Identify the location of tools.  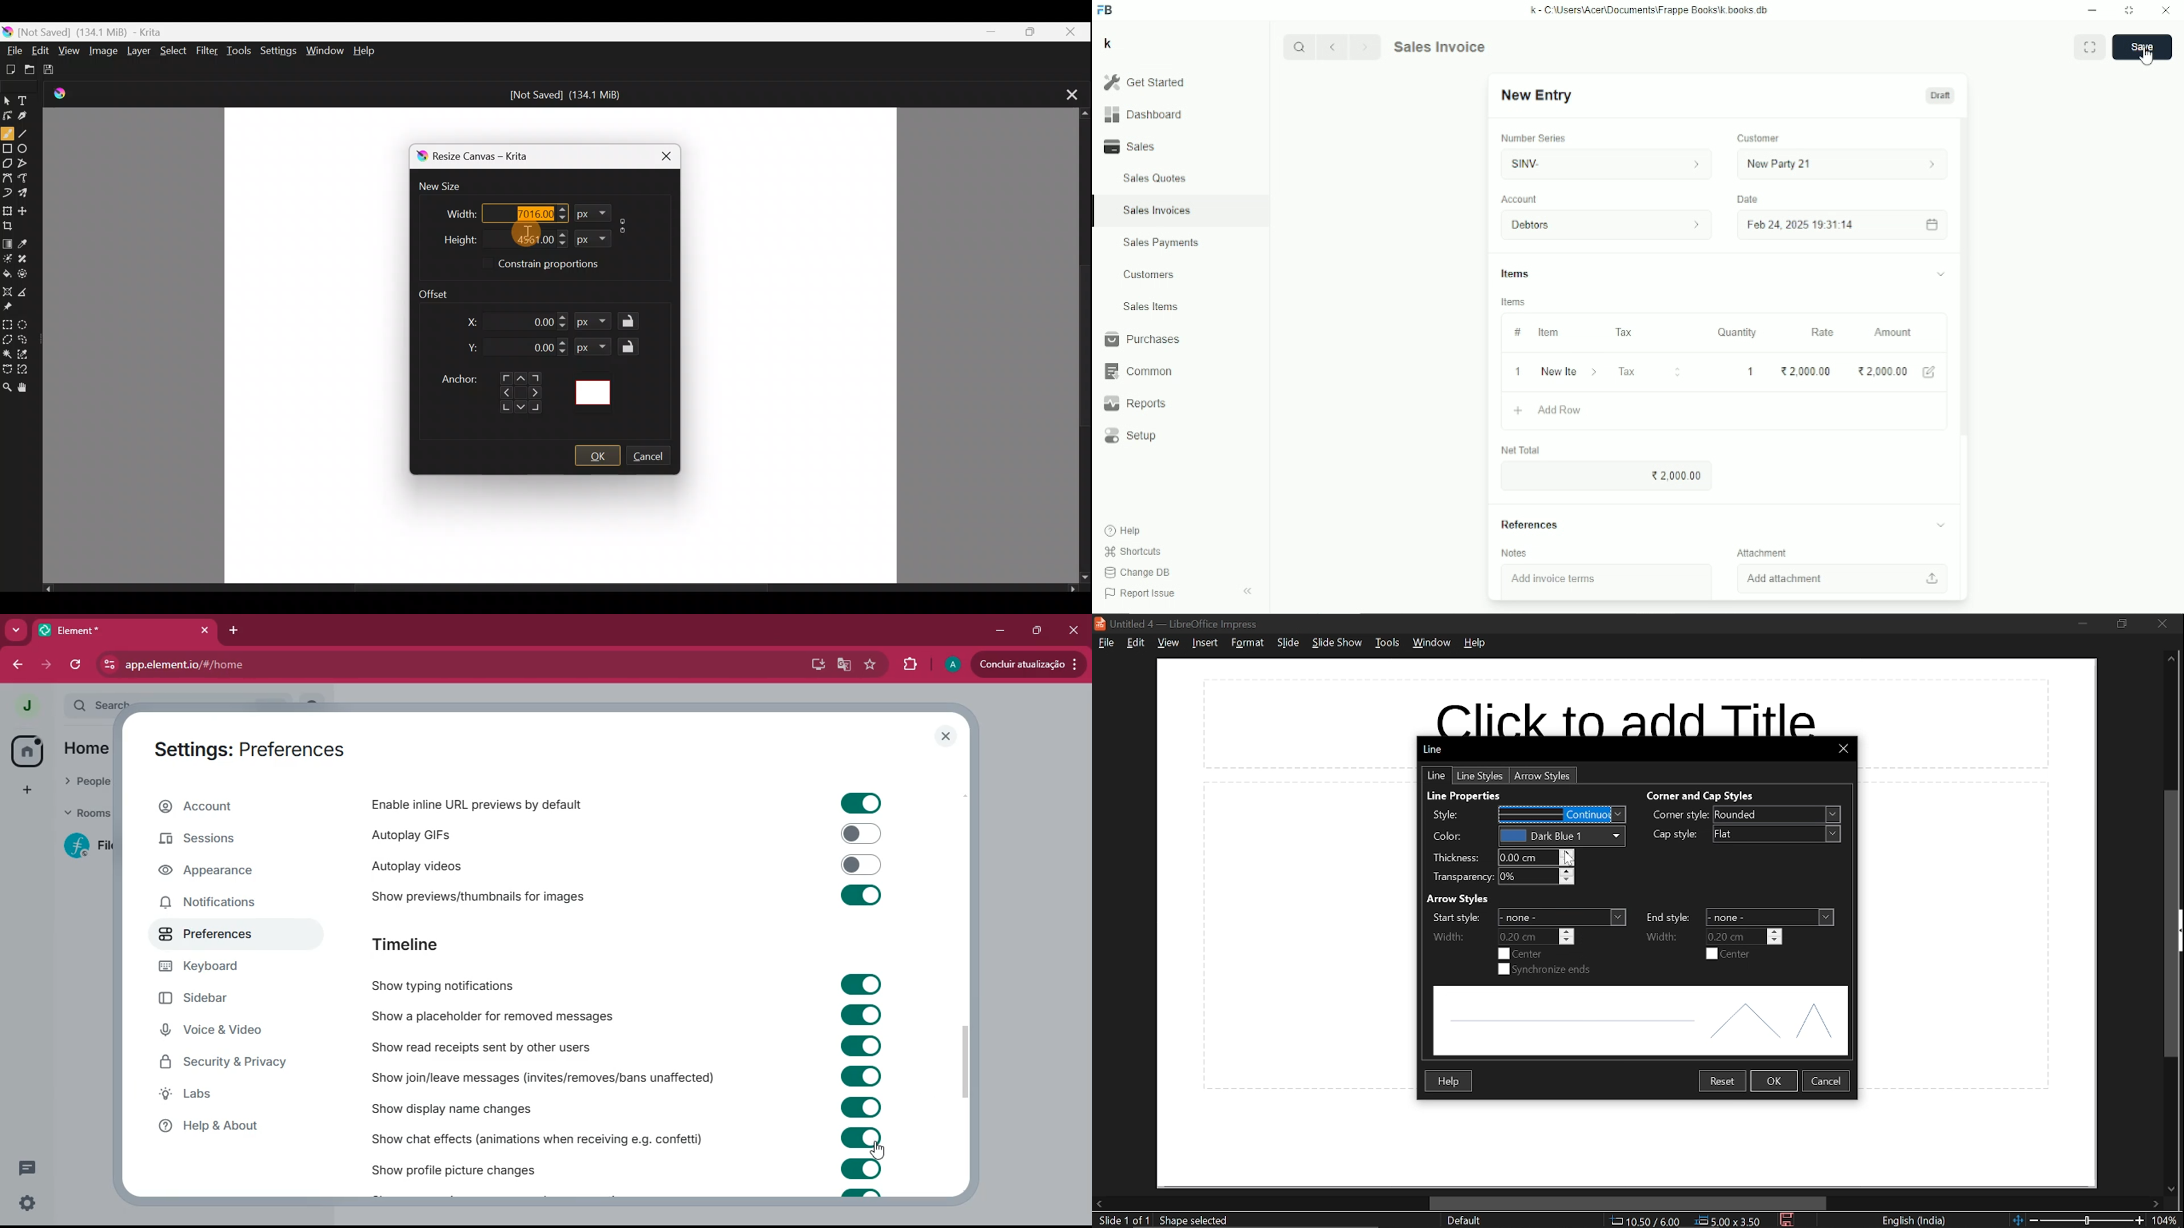
(1389, 644).